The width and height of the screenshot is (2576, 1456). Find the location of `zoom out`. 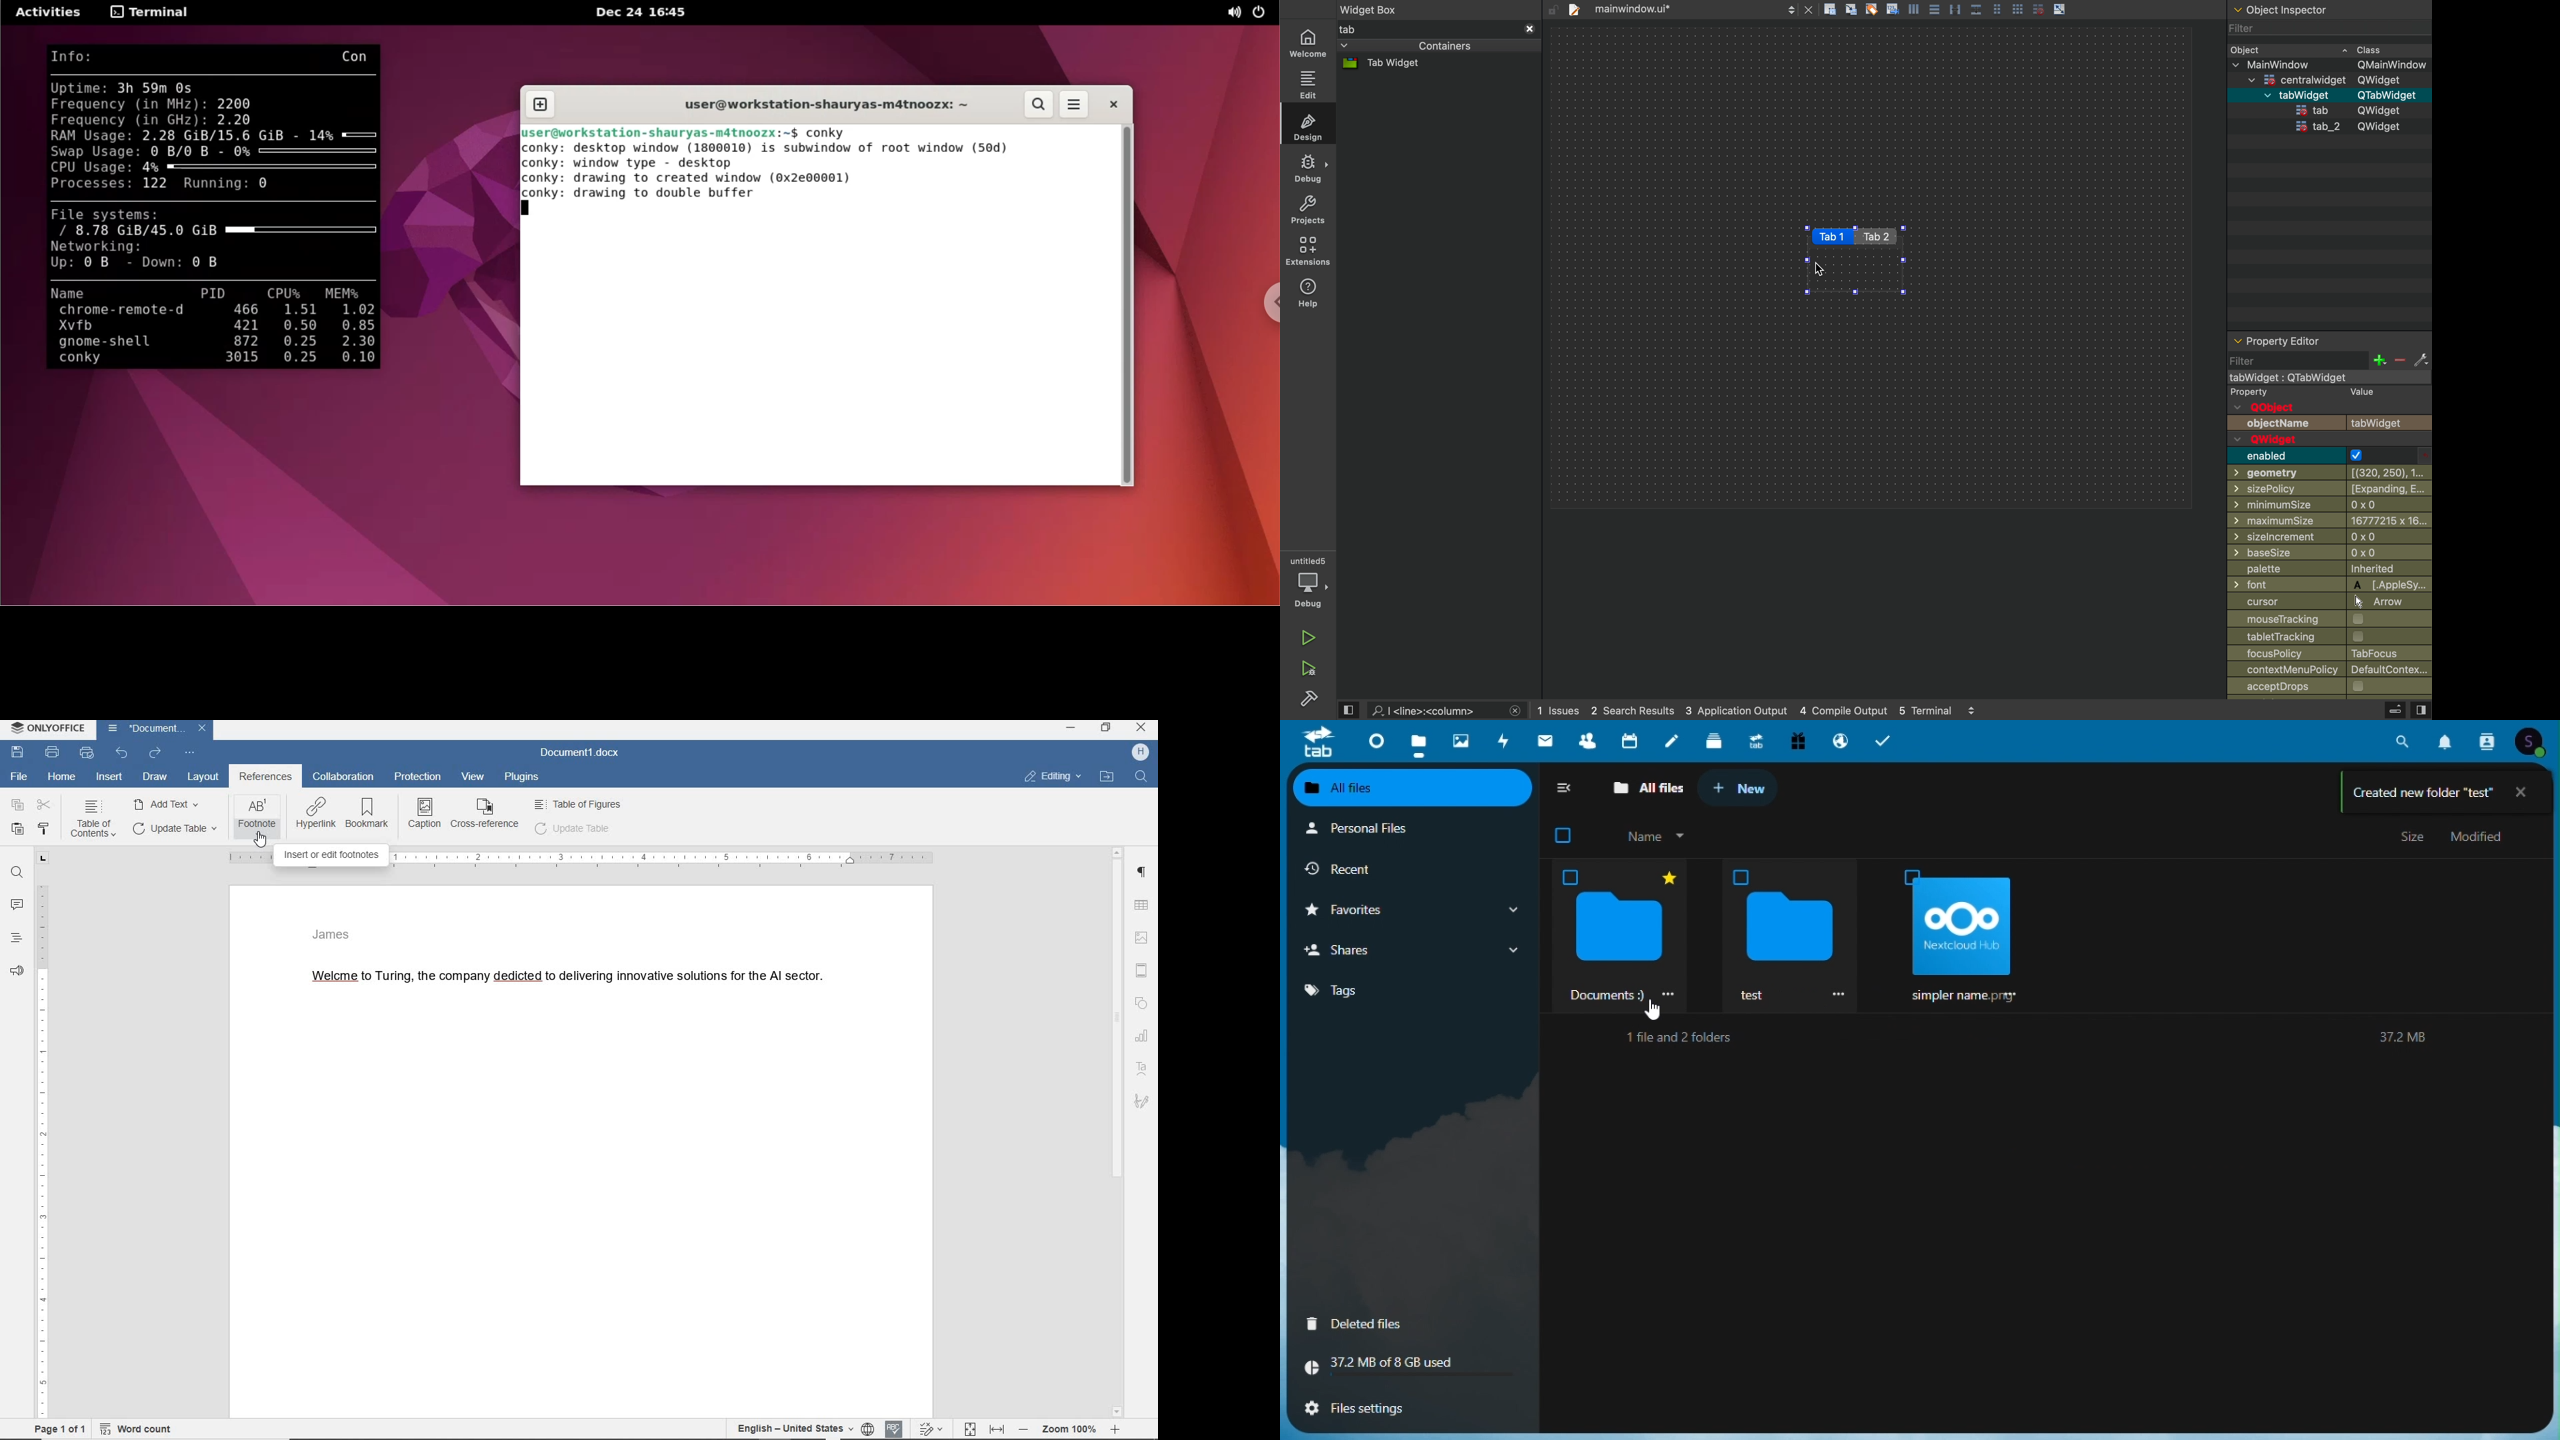

zoom out is located at coordinates (1028, 1430).